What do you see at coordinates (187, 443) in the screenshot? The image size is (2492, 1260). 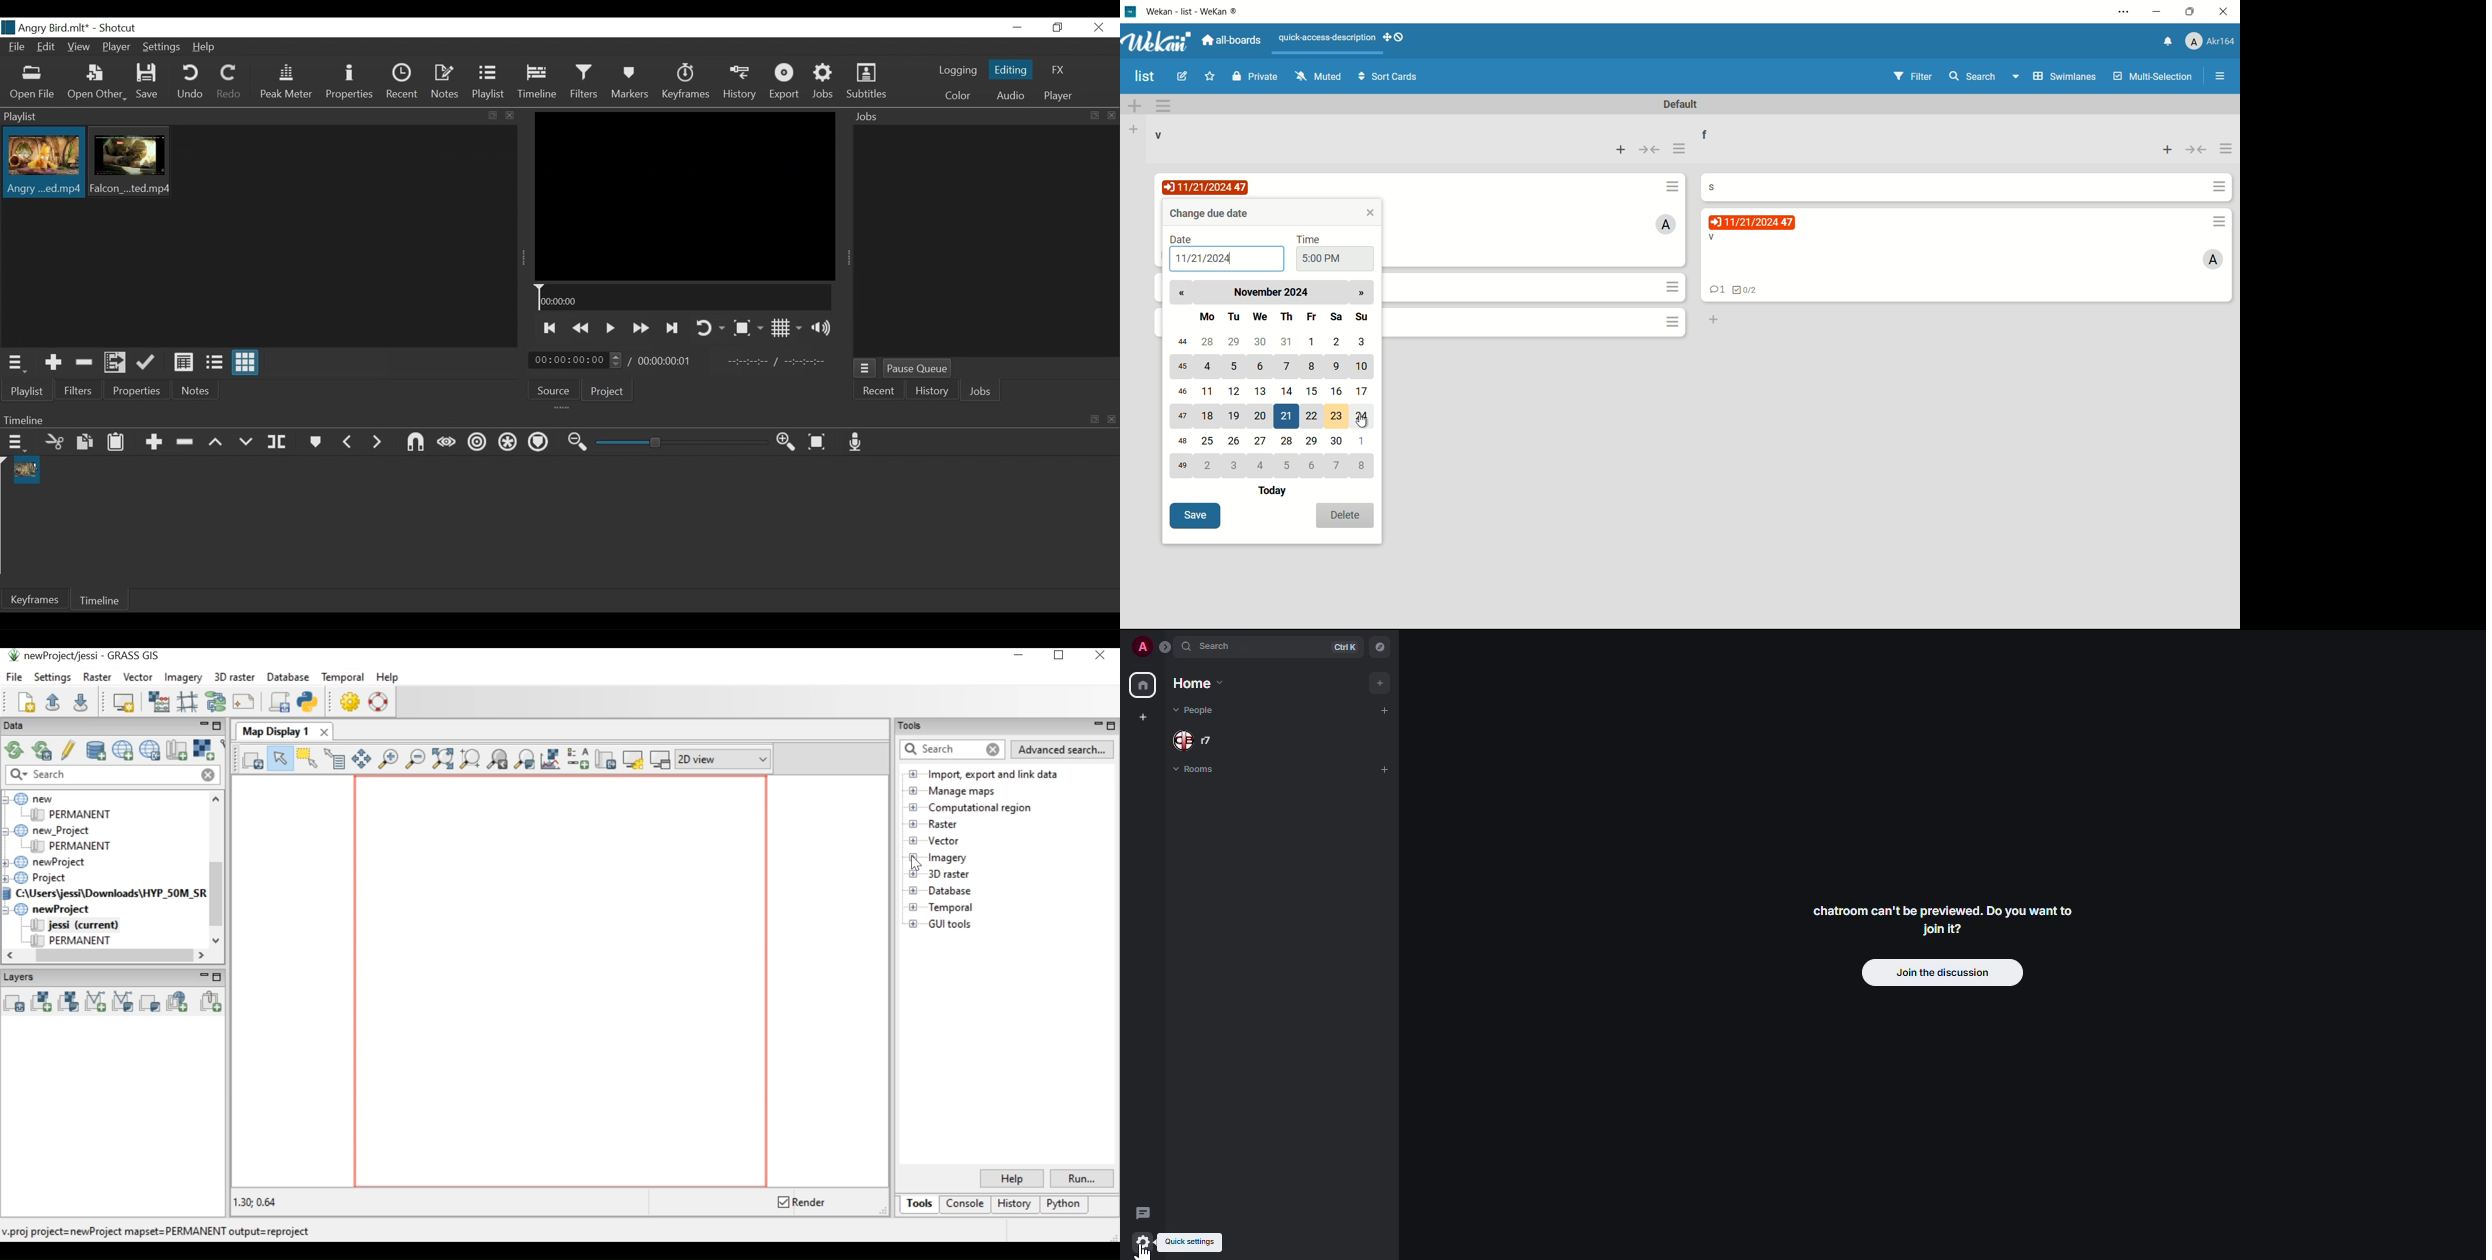 I see `Ripple Delete` at bounding box center [187, 443].